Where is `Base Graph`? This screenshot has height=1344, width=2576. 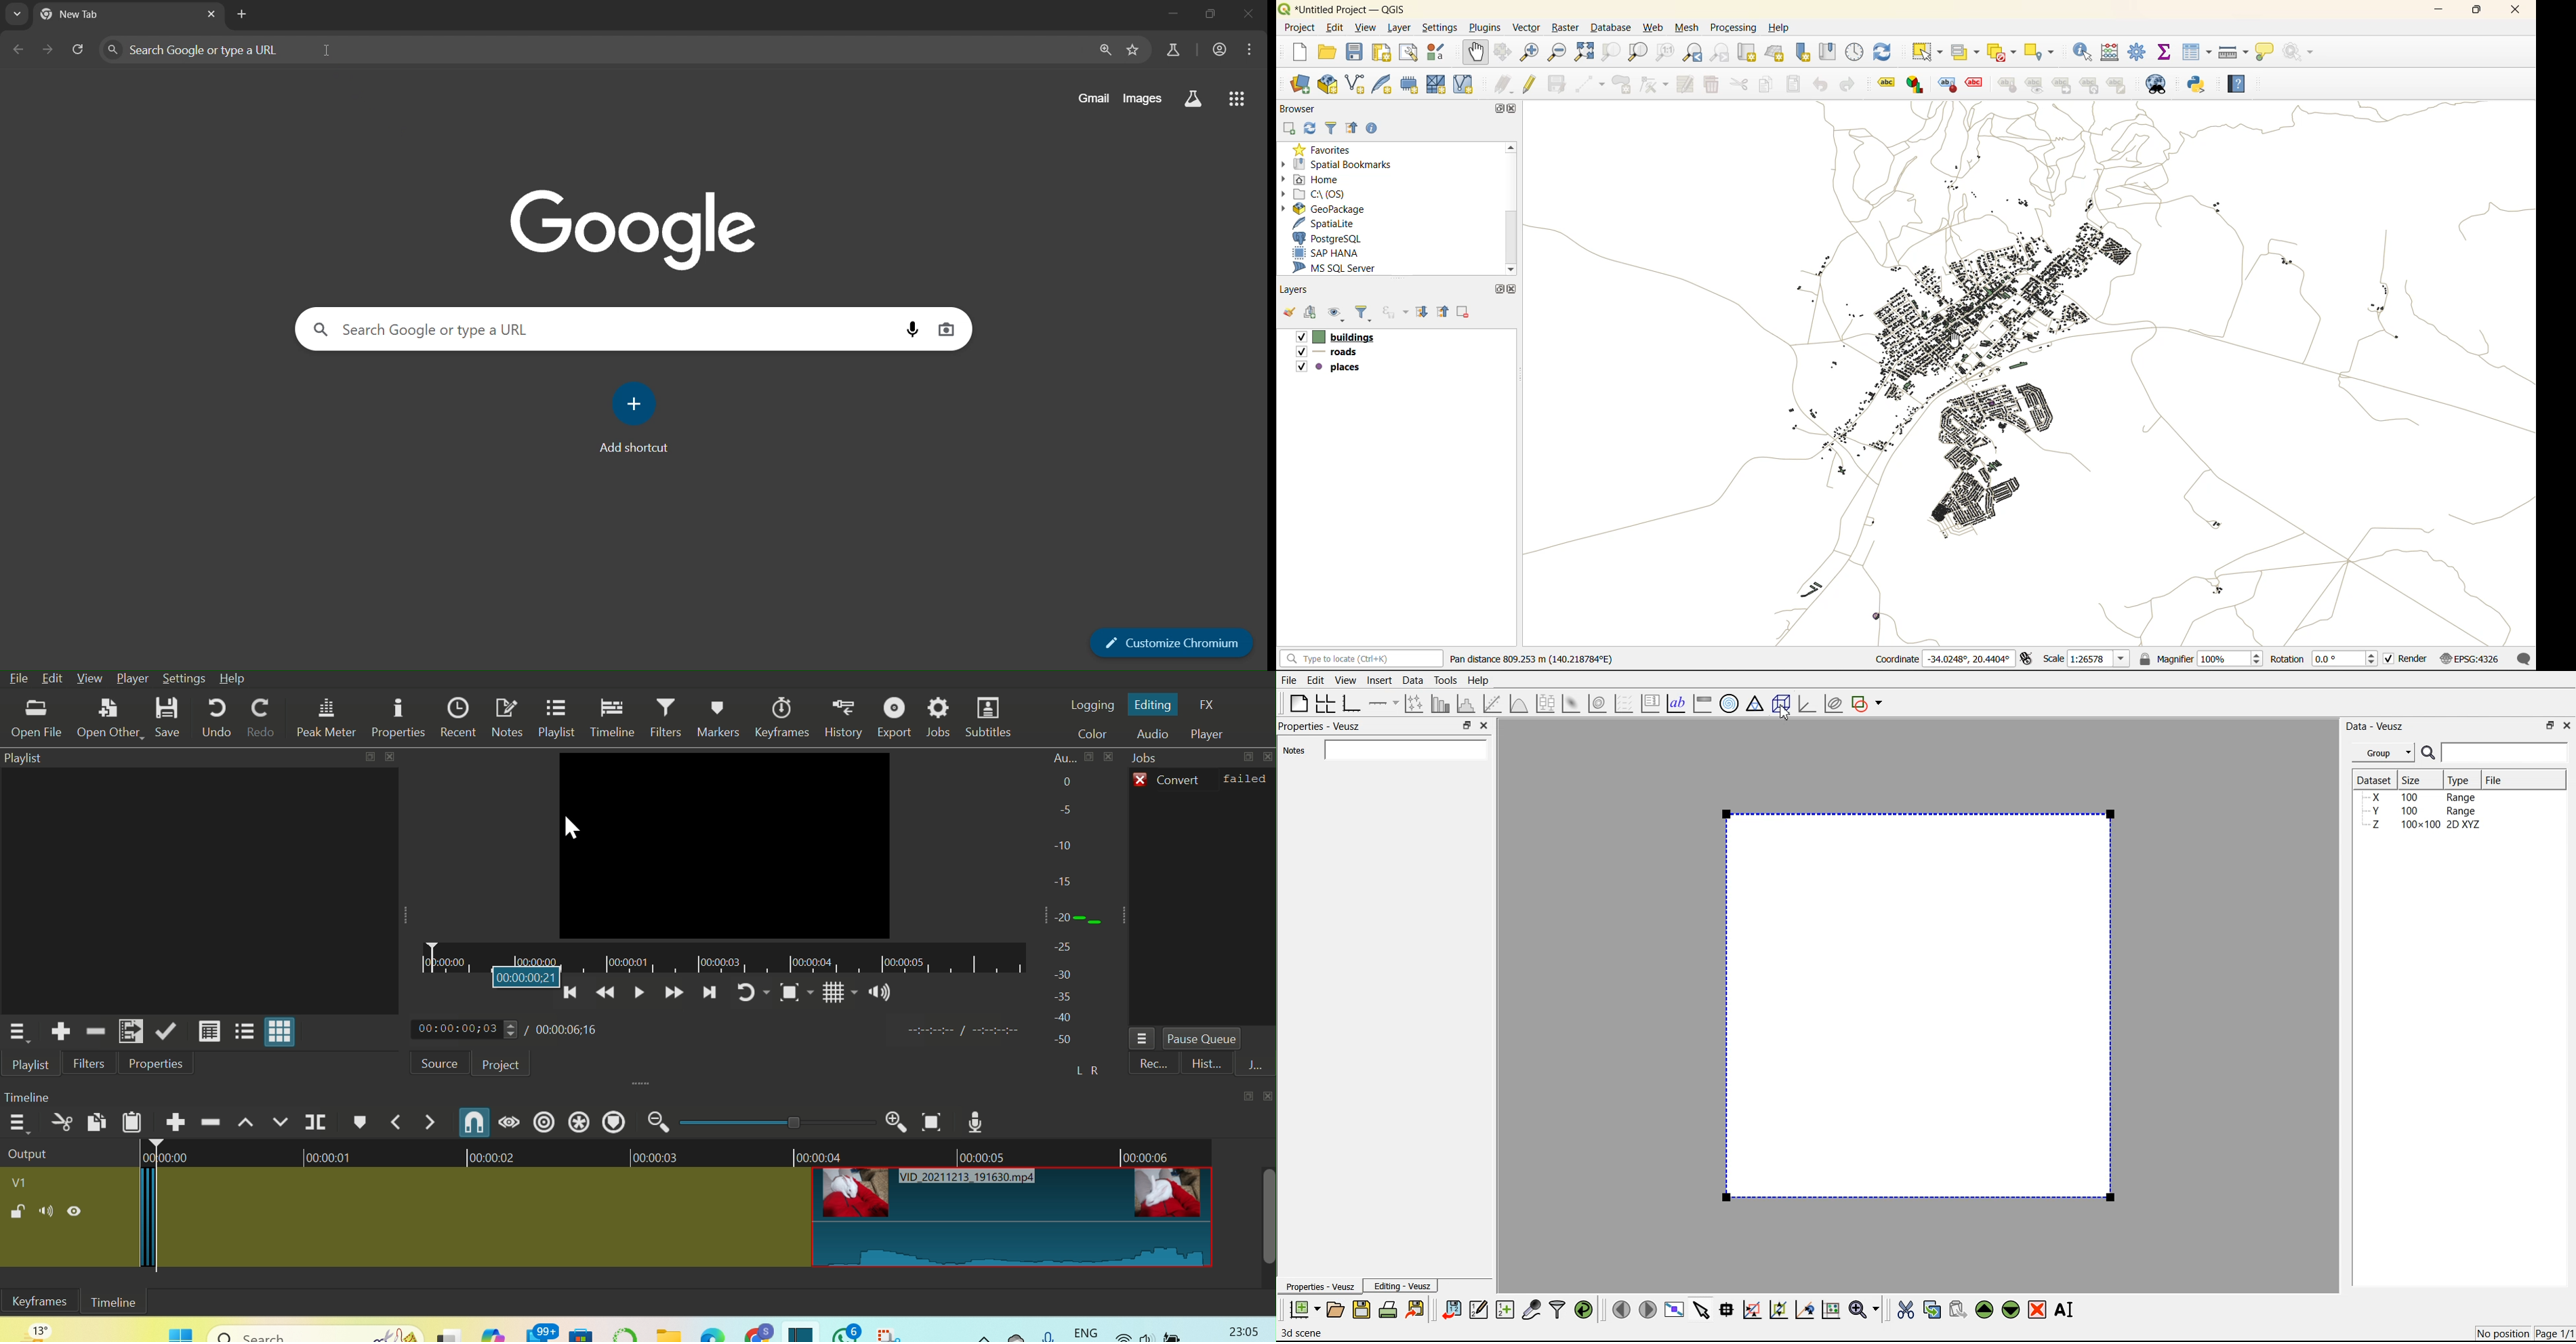 Base Graph is located at coordinates (1352, 703).